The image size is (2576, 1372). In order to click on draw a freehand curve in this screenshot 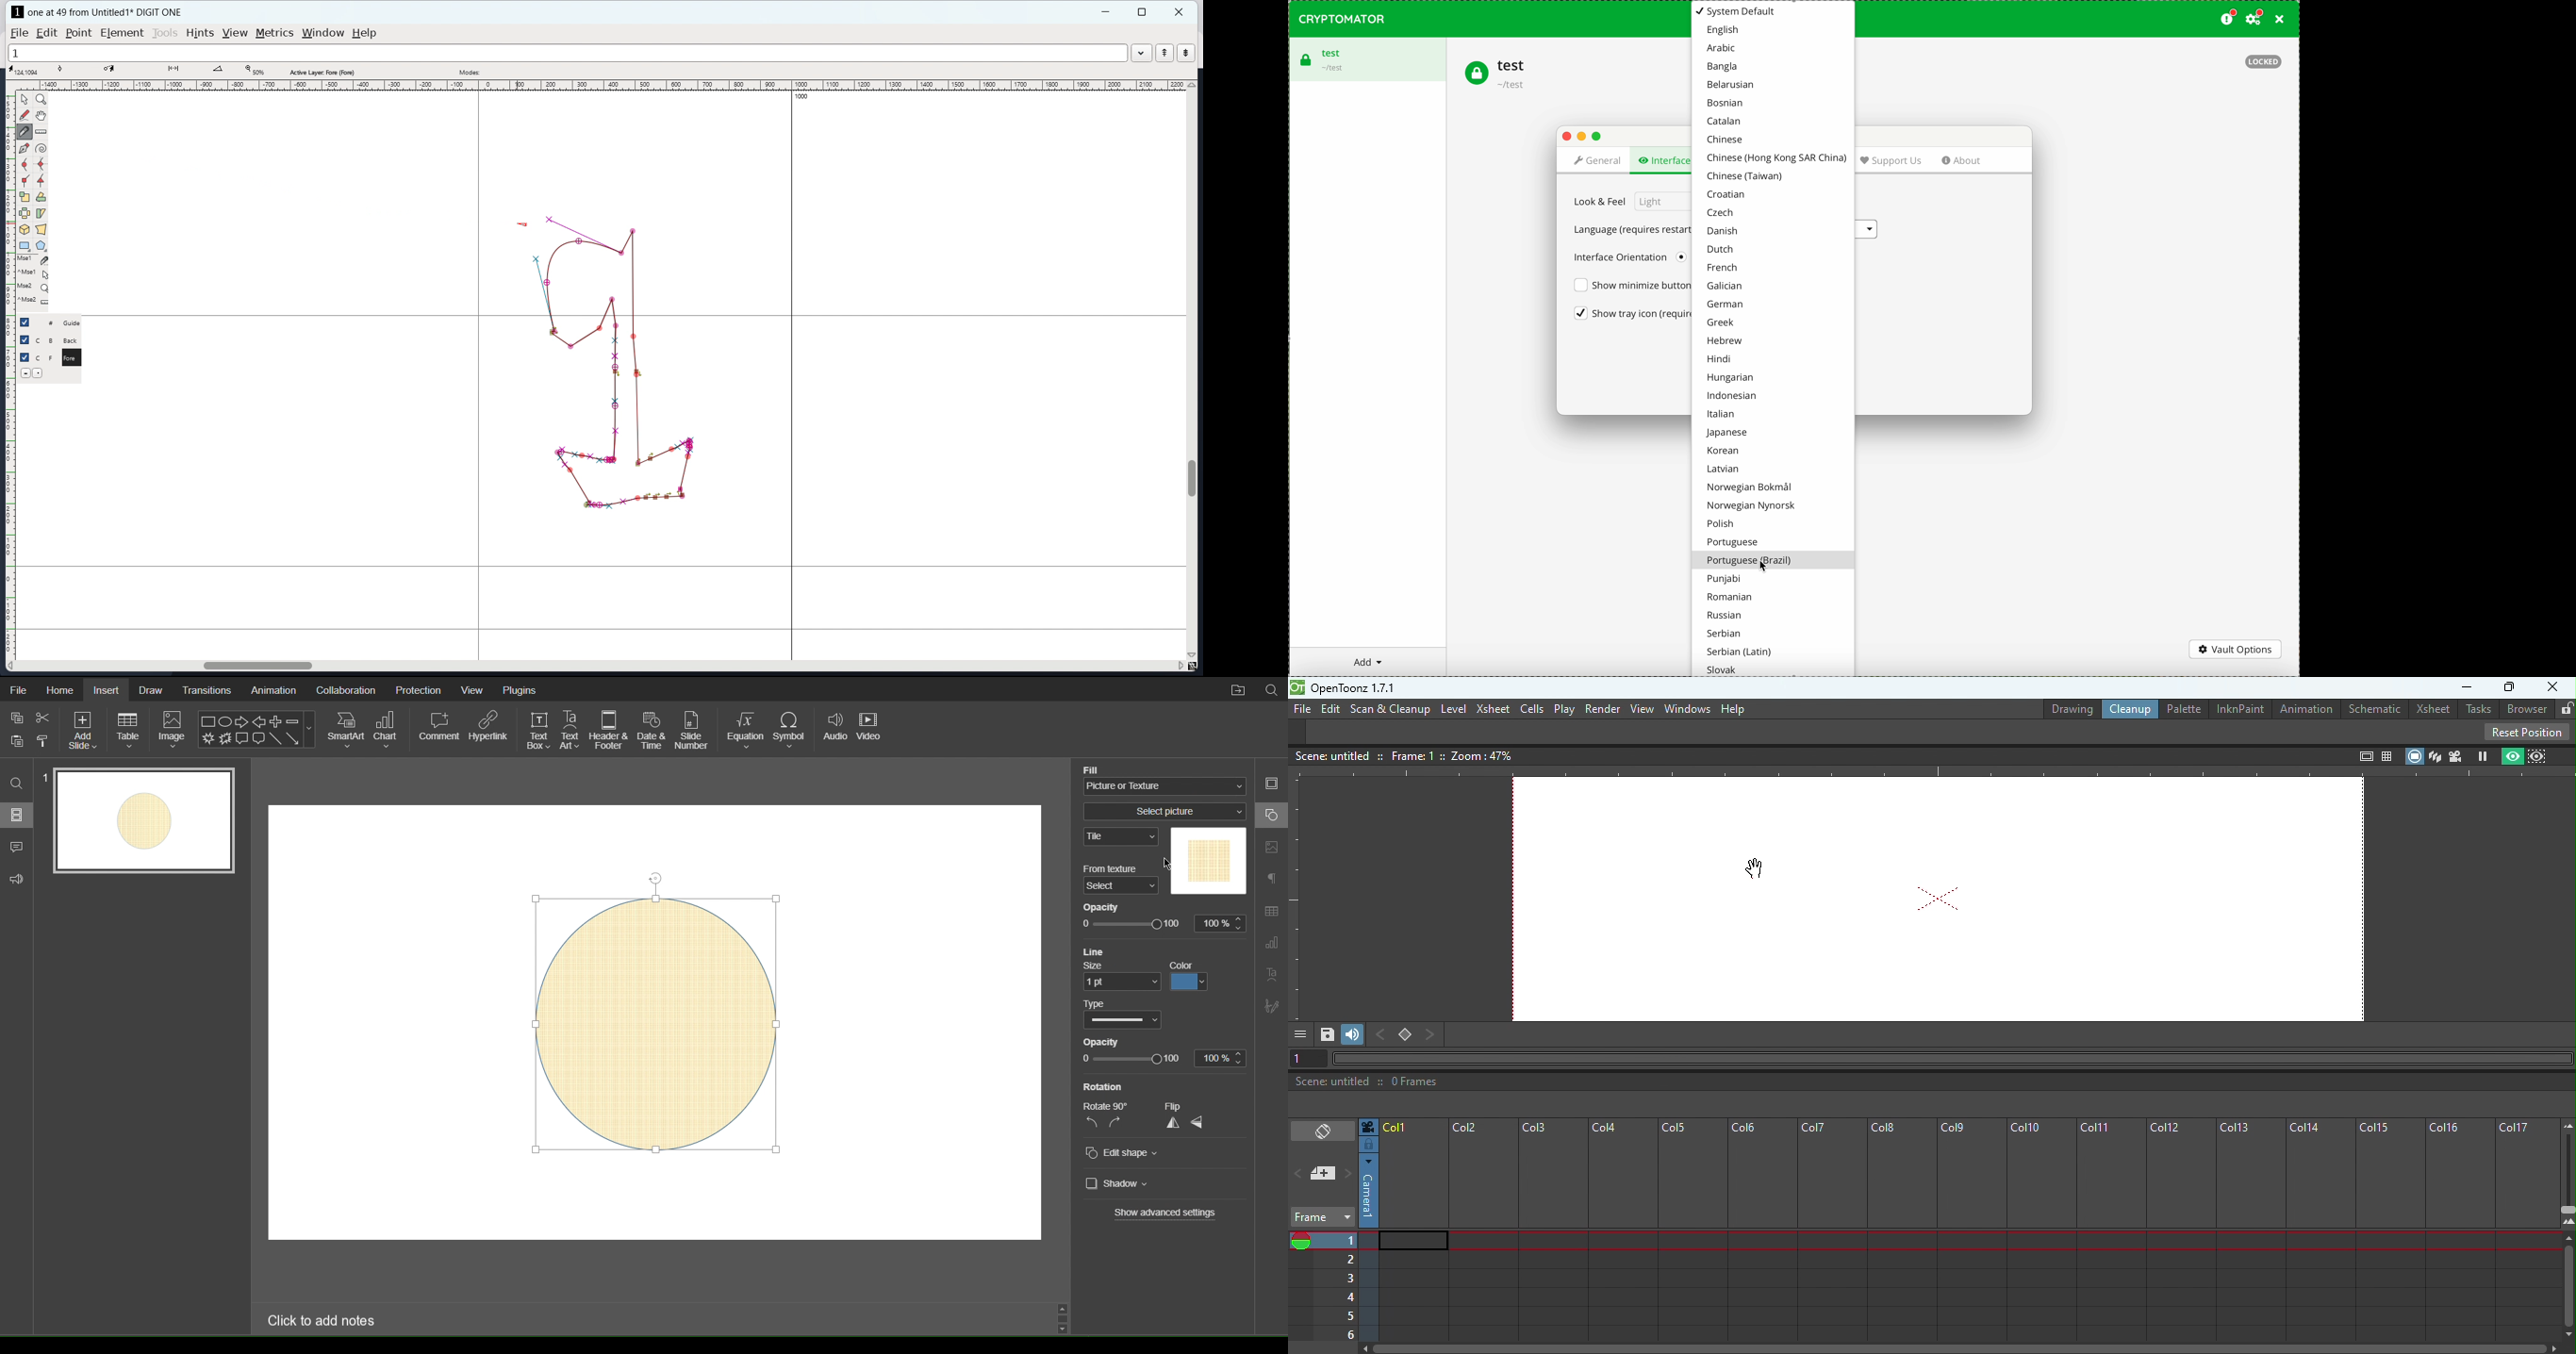, I will do `click(24, 116)`.